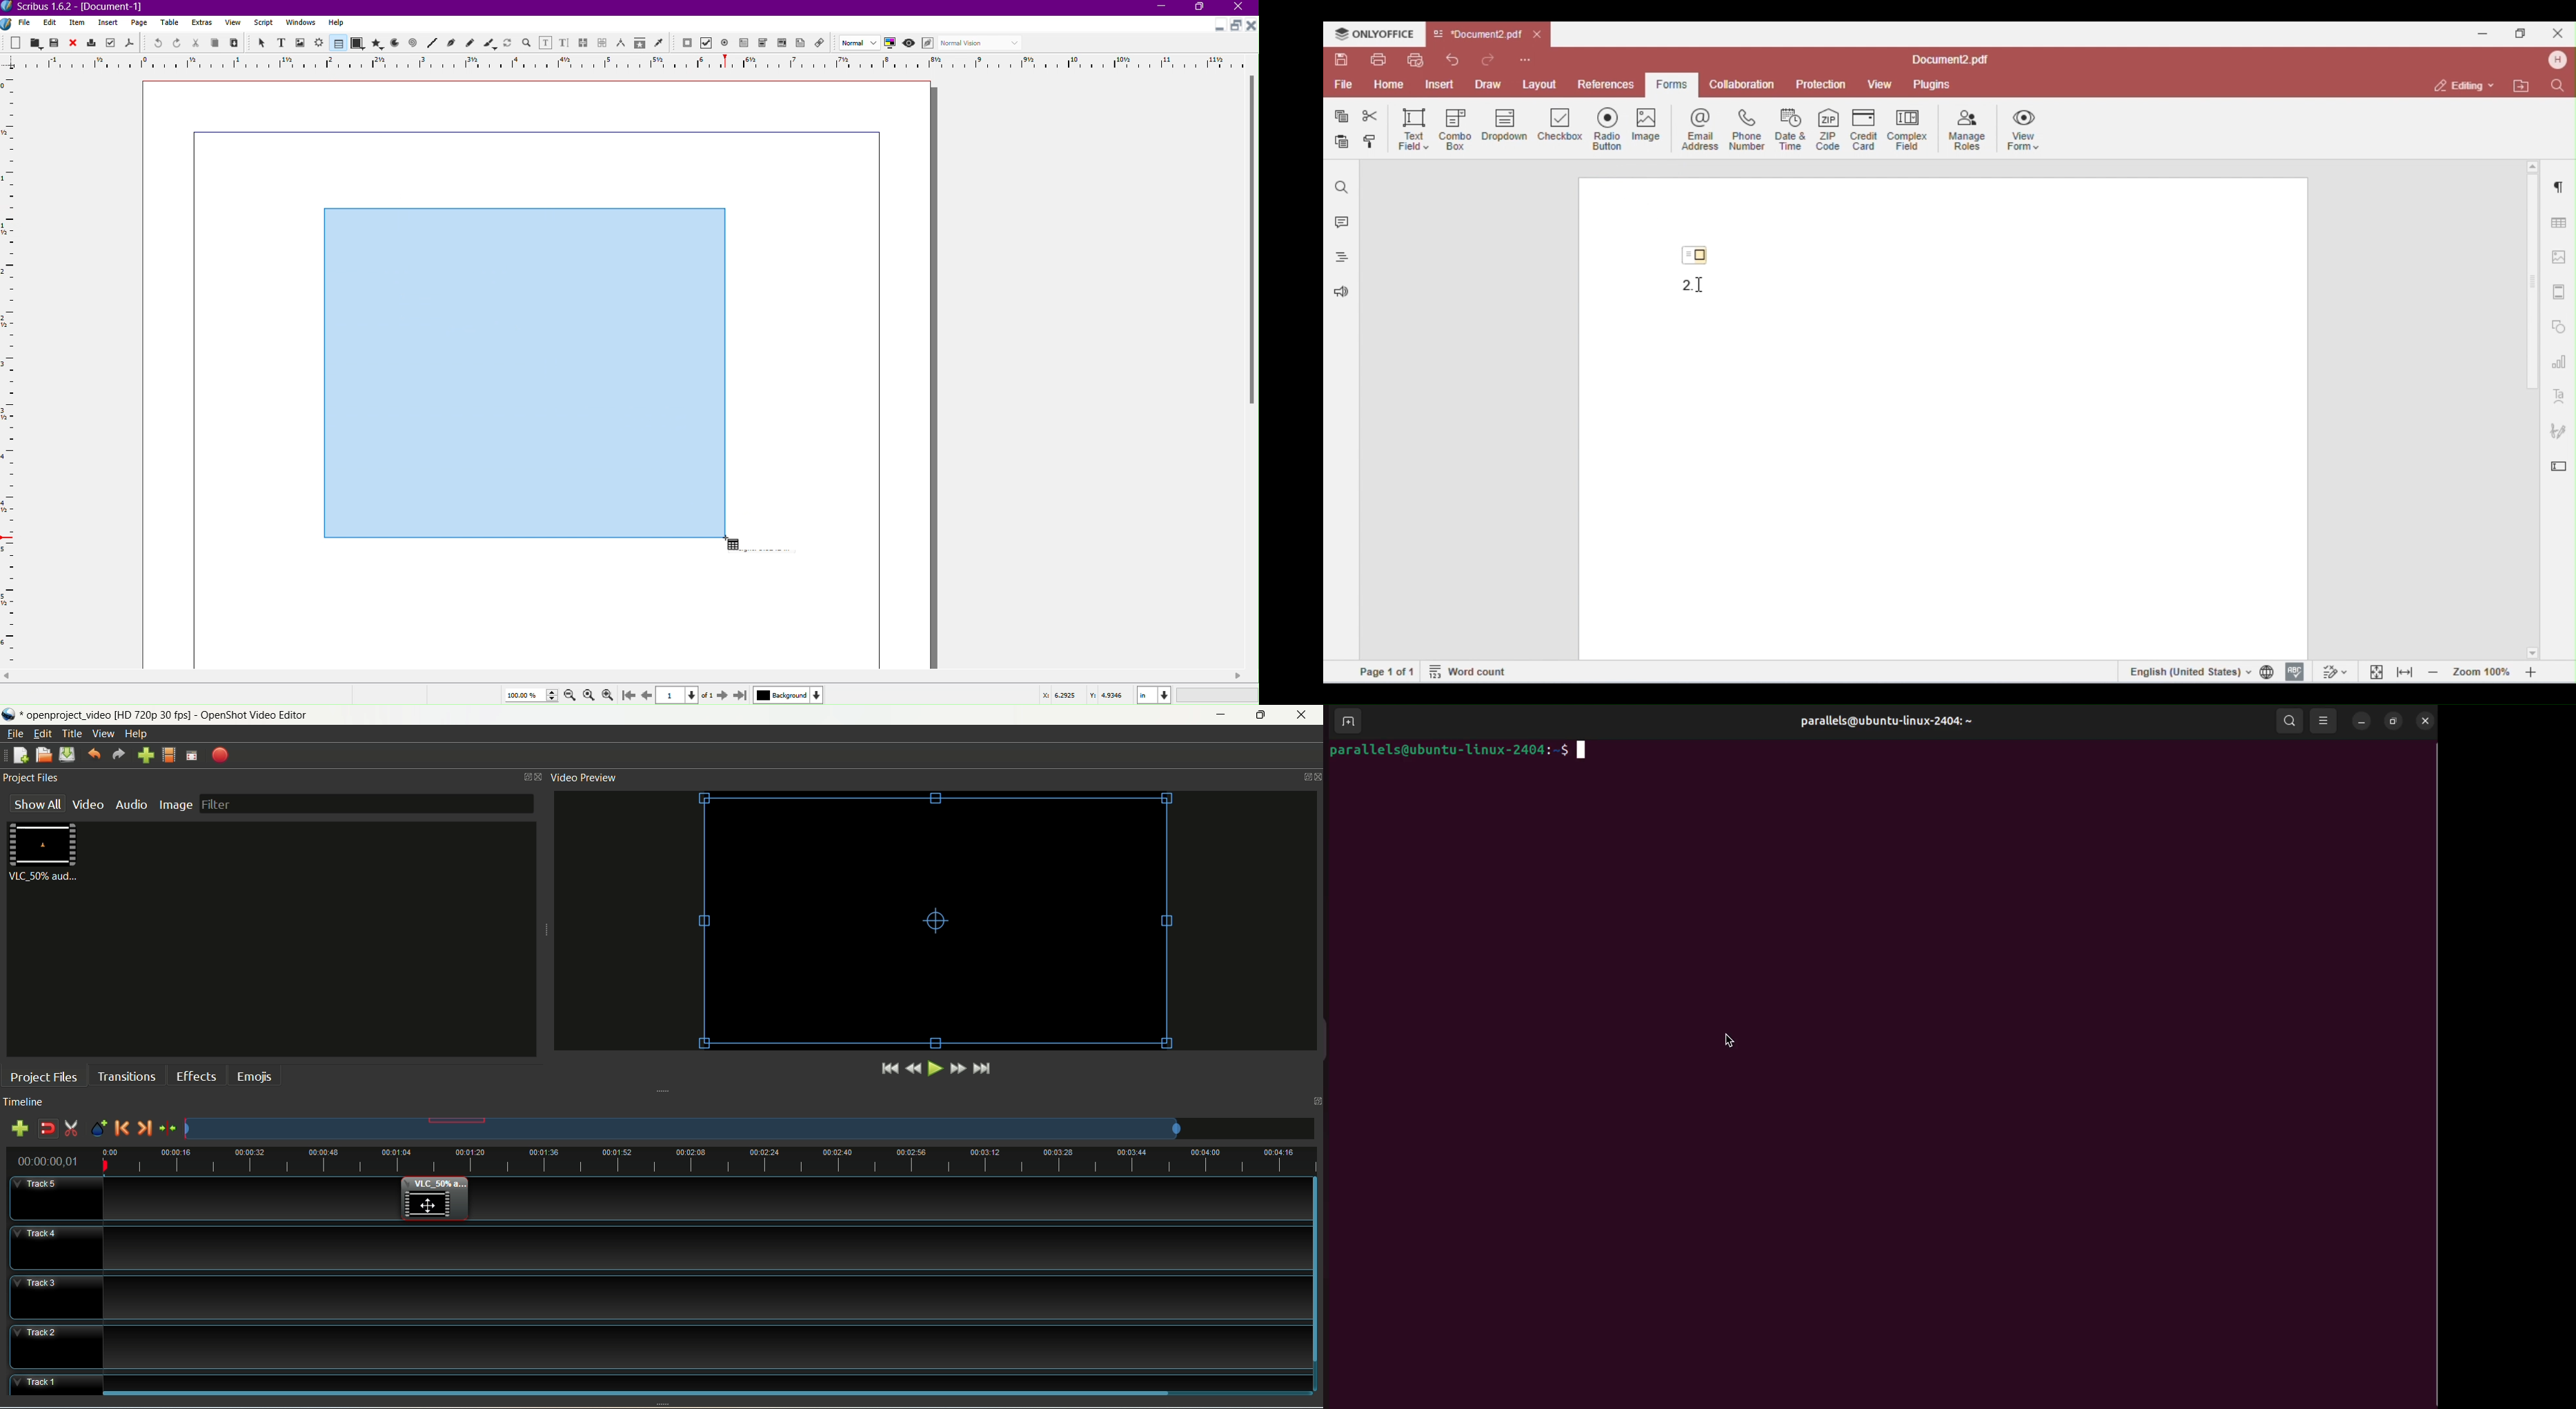 The height and width of the screenshot is (1428, 2576). Describe the element at coordinates (546, 42) in the screenshot. I see `Edit Contents of Frame` at that location.